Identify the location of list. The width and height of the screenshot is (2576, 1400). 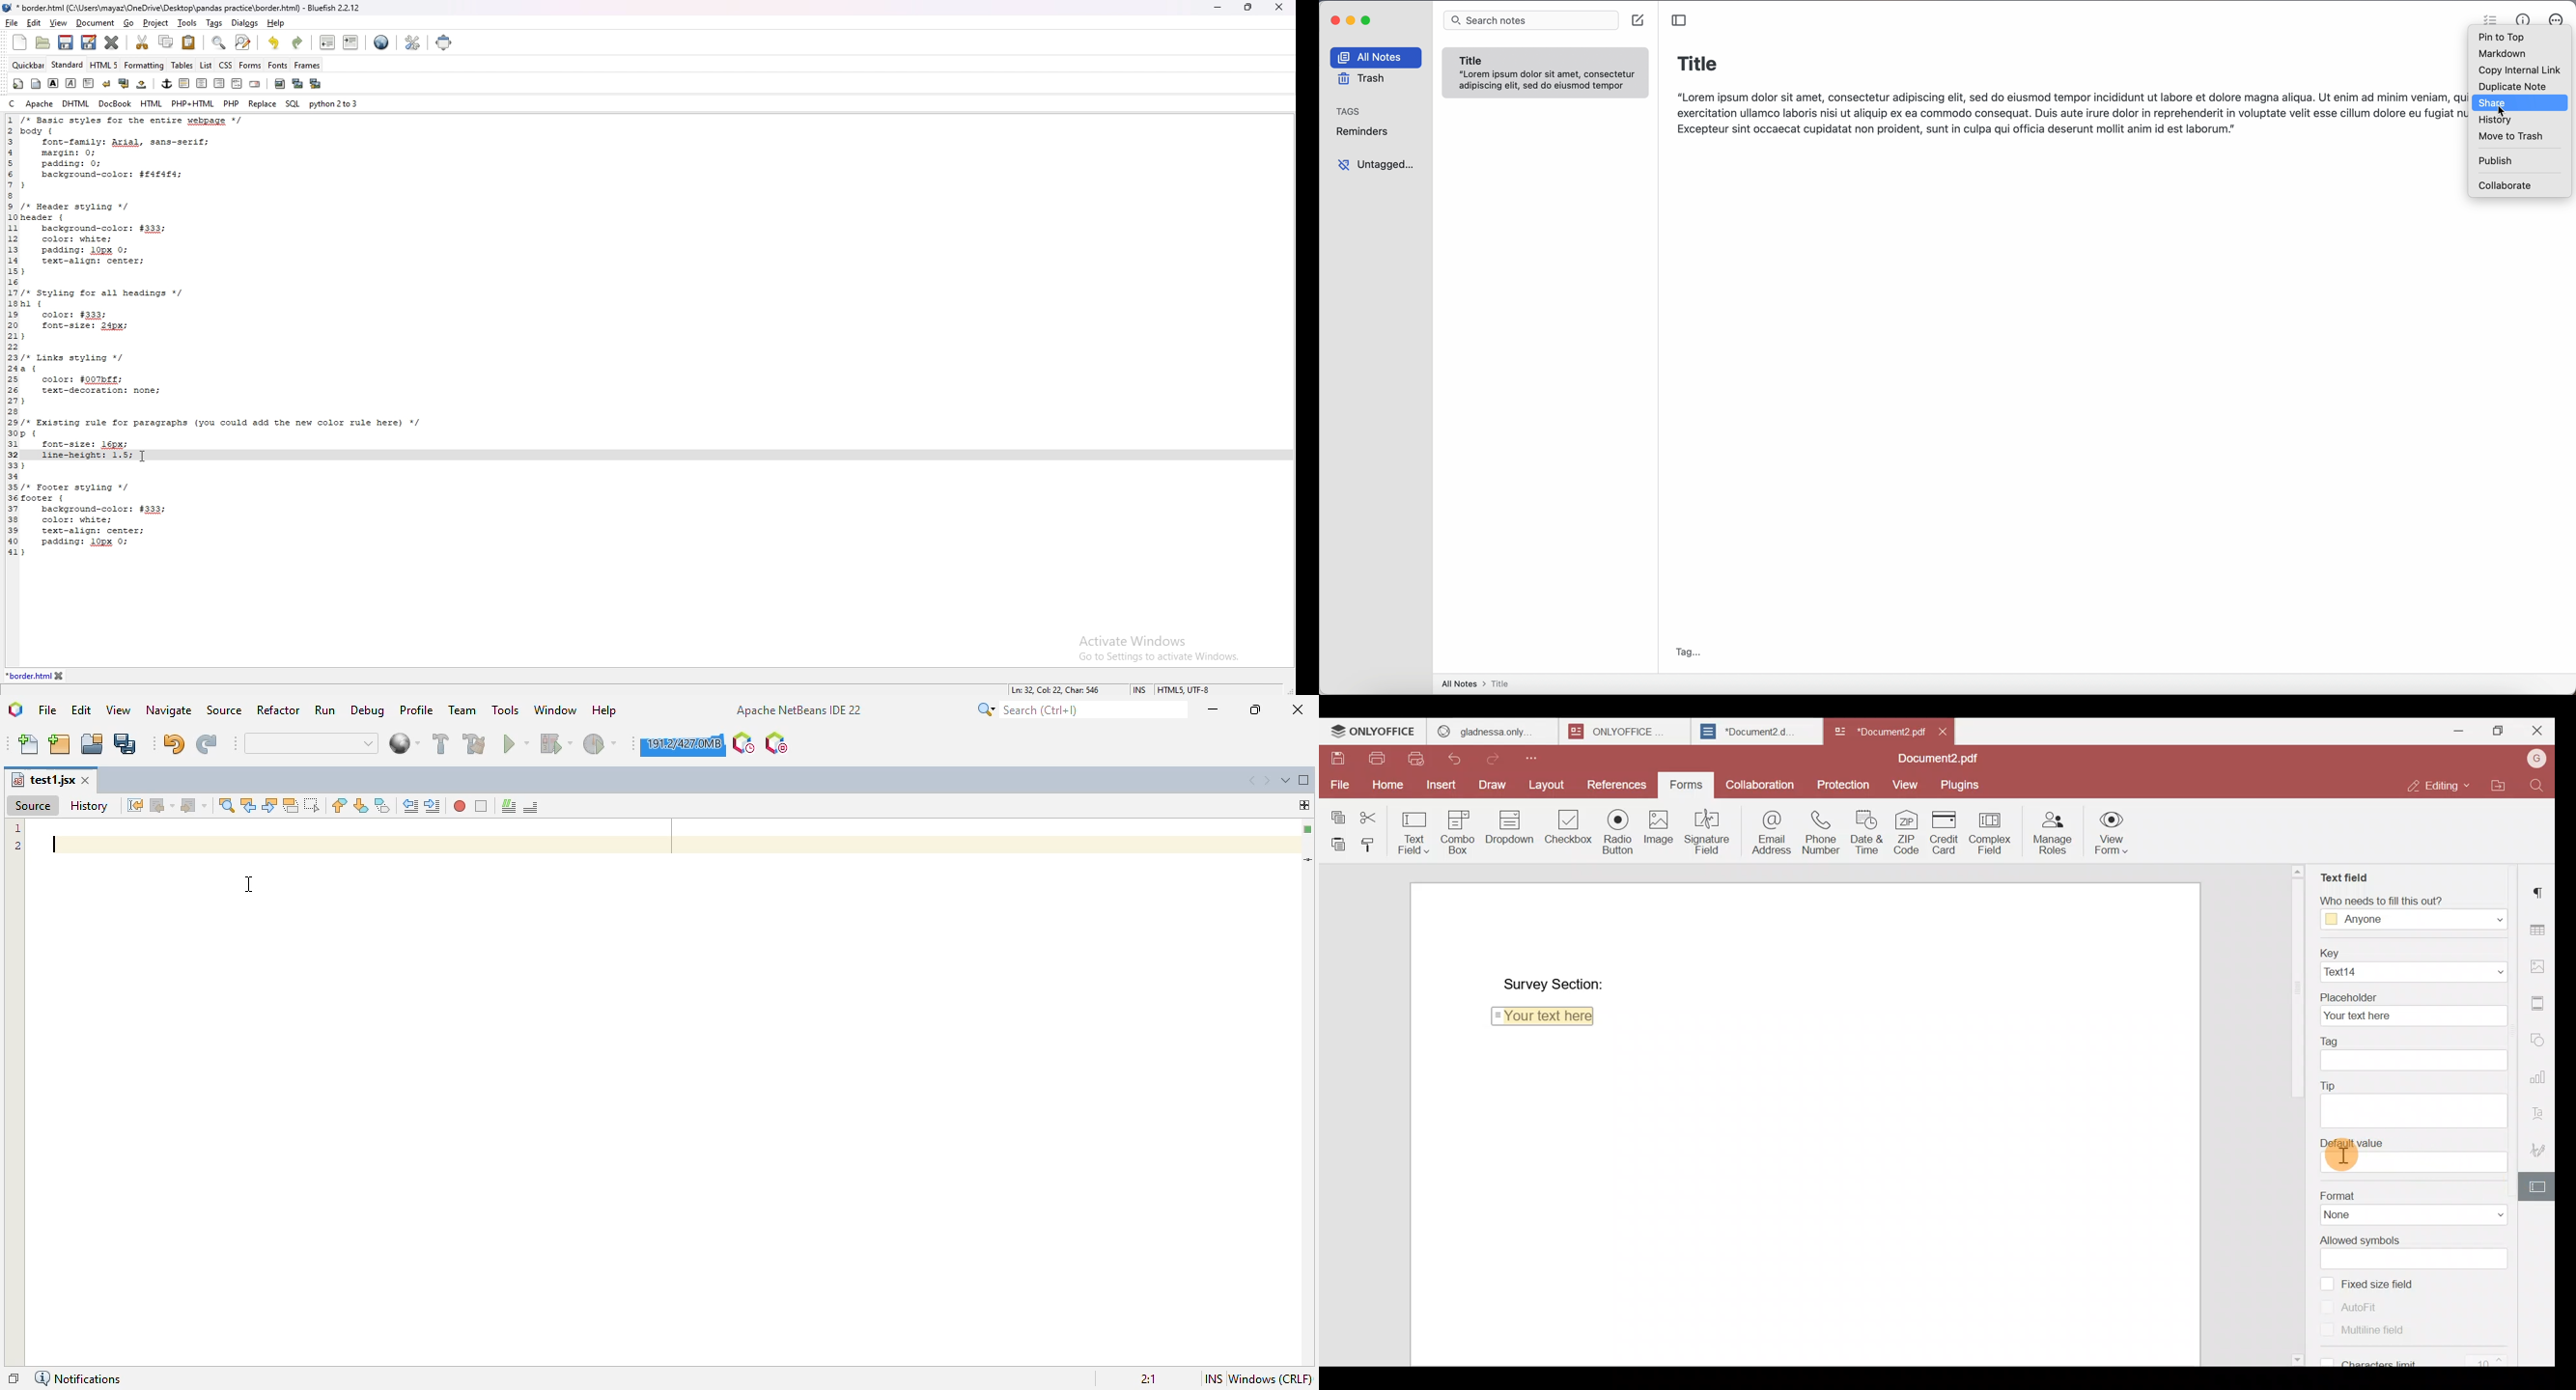
(207, 65).